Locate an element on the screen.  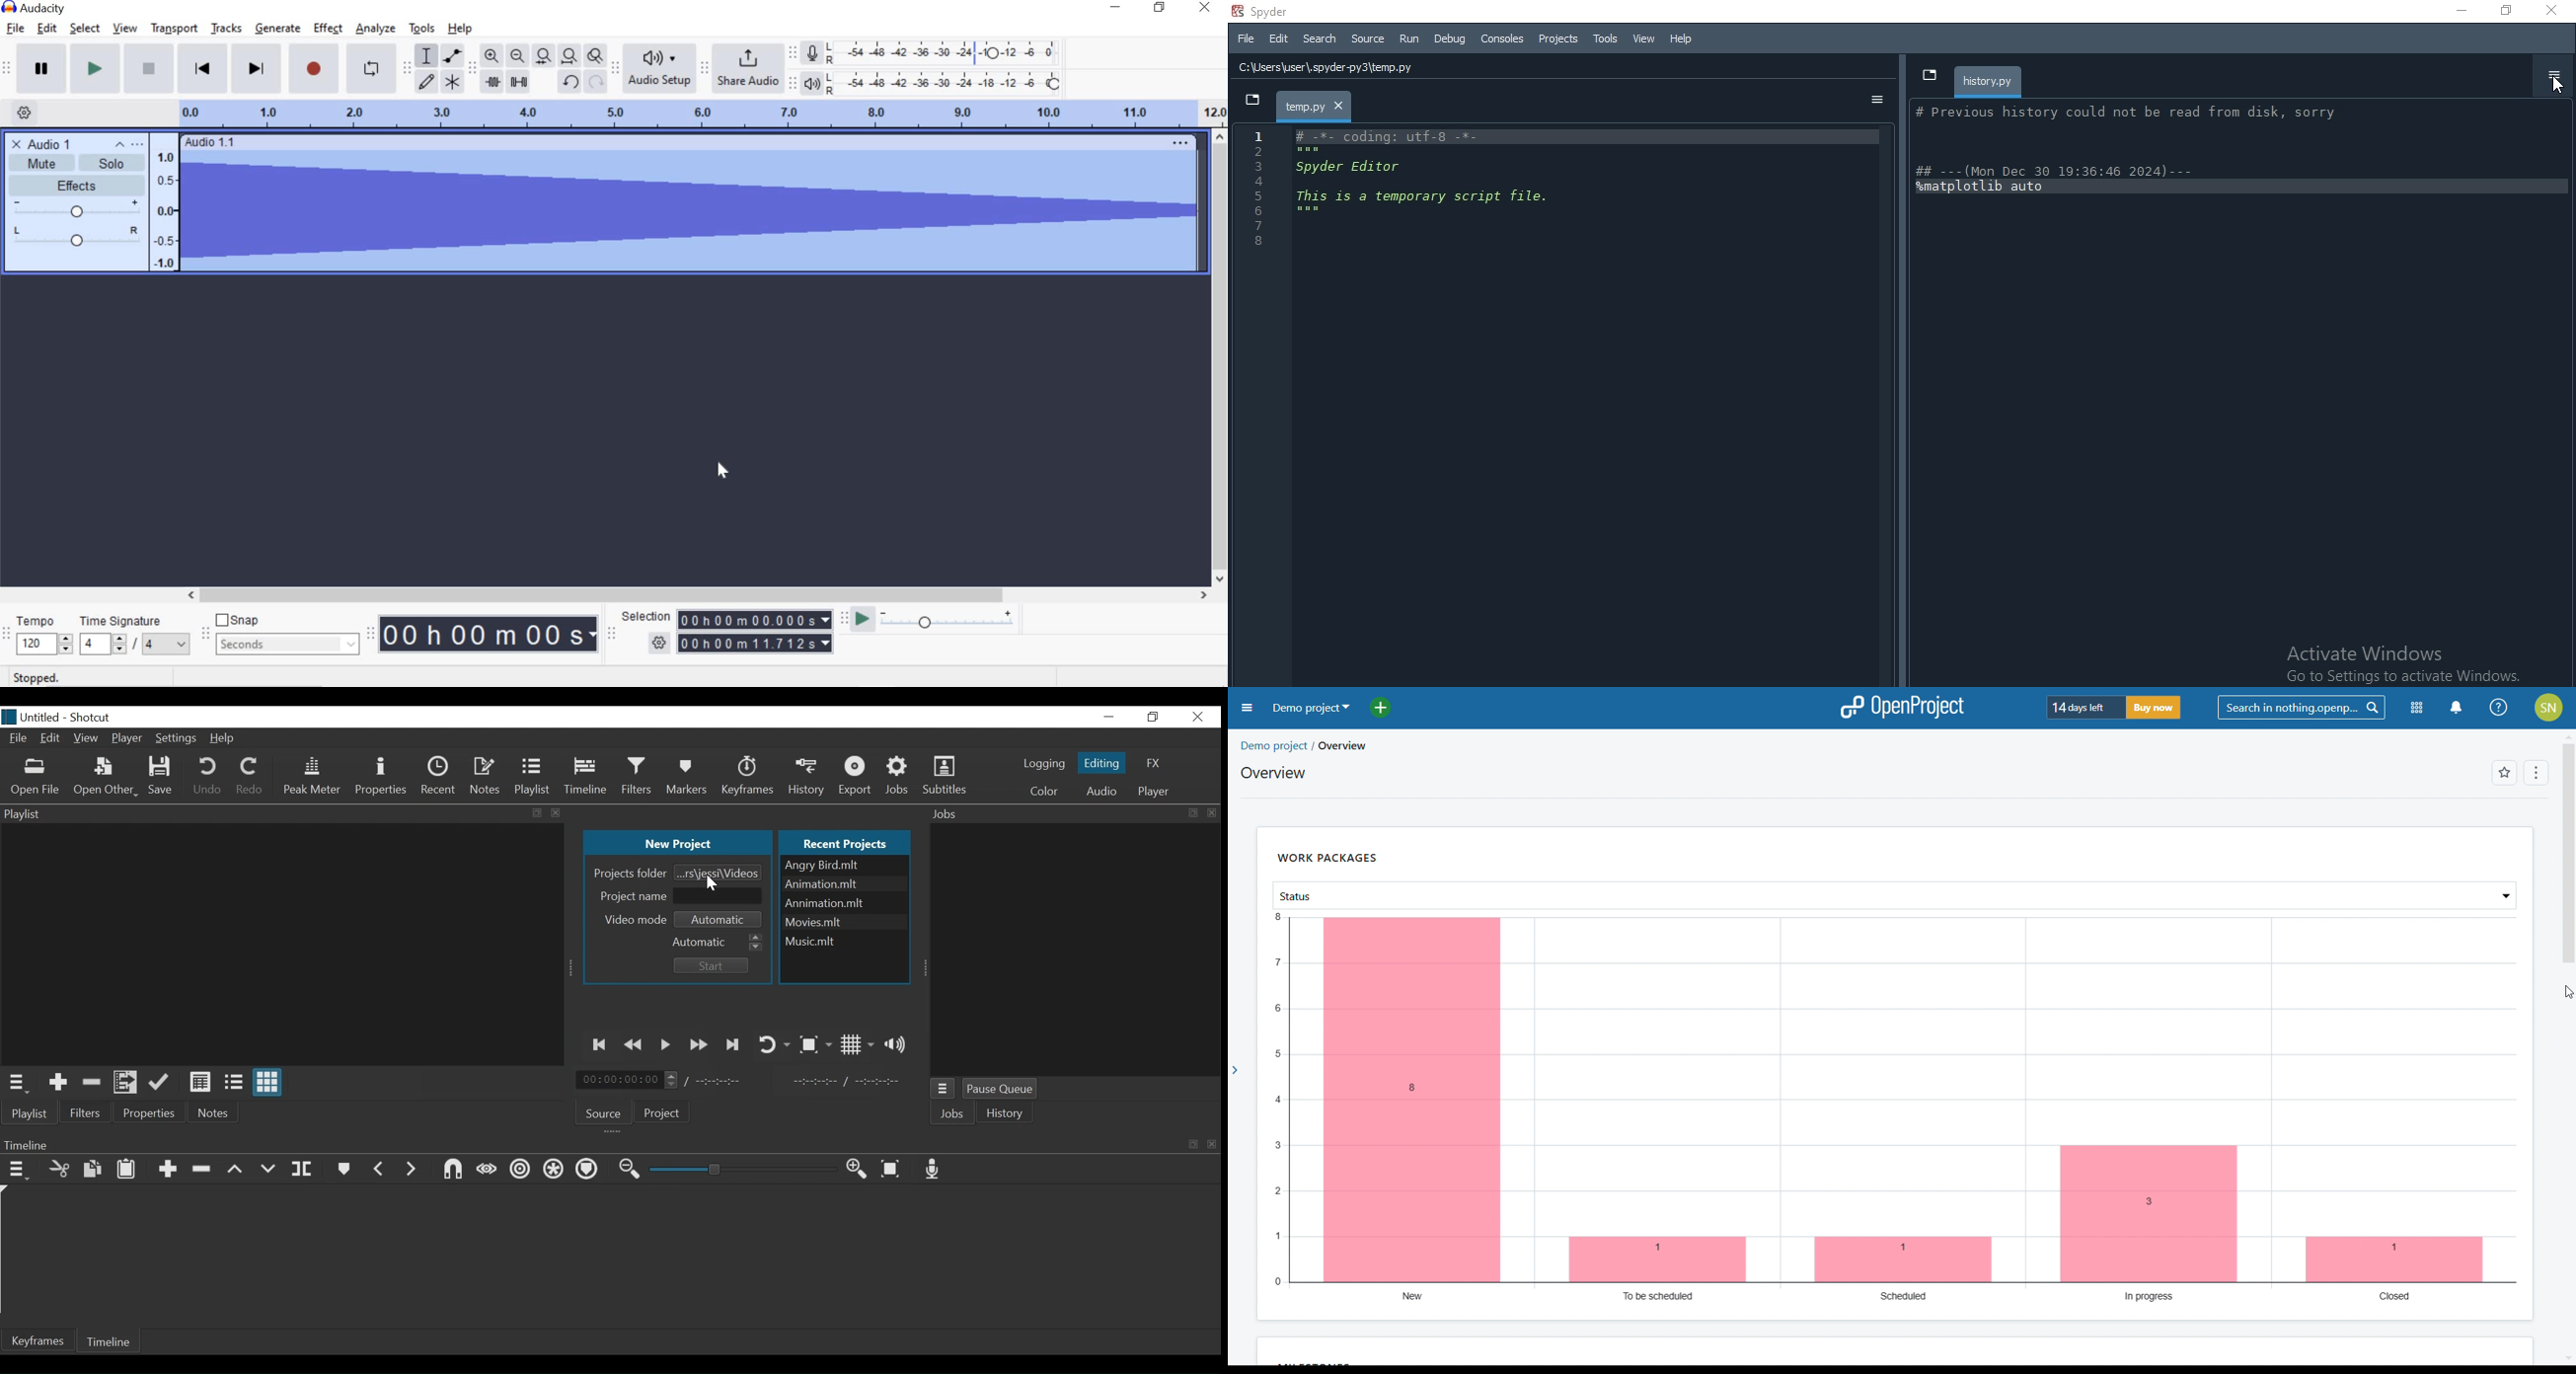
Share audio is located at coordinates (748, 67).